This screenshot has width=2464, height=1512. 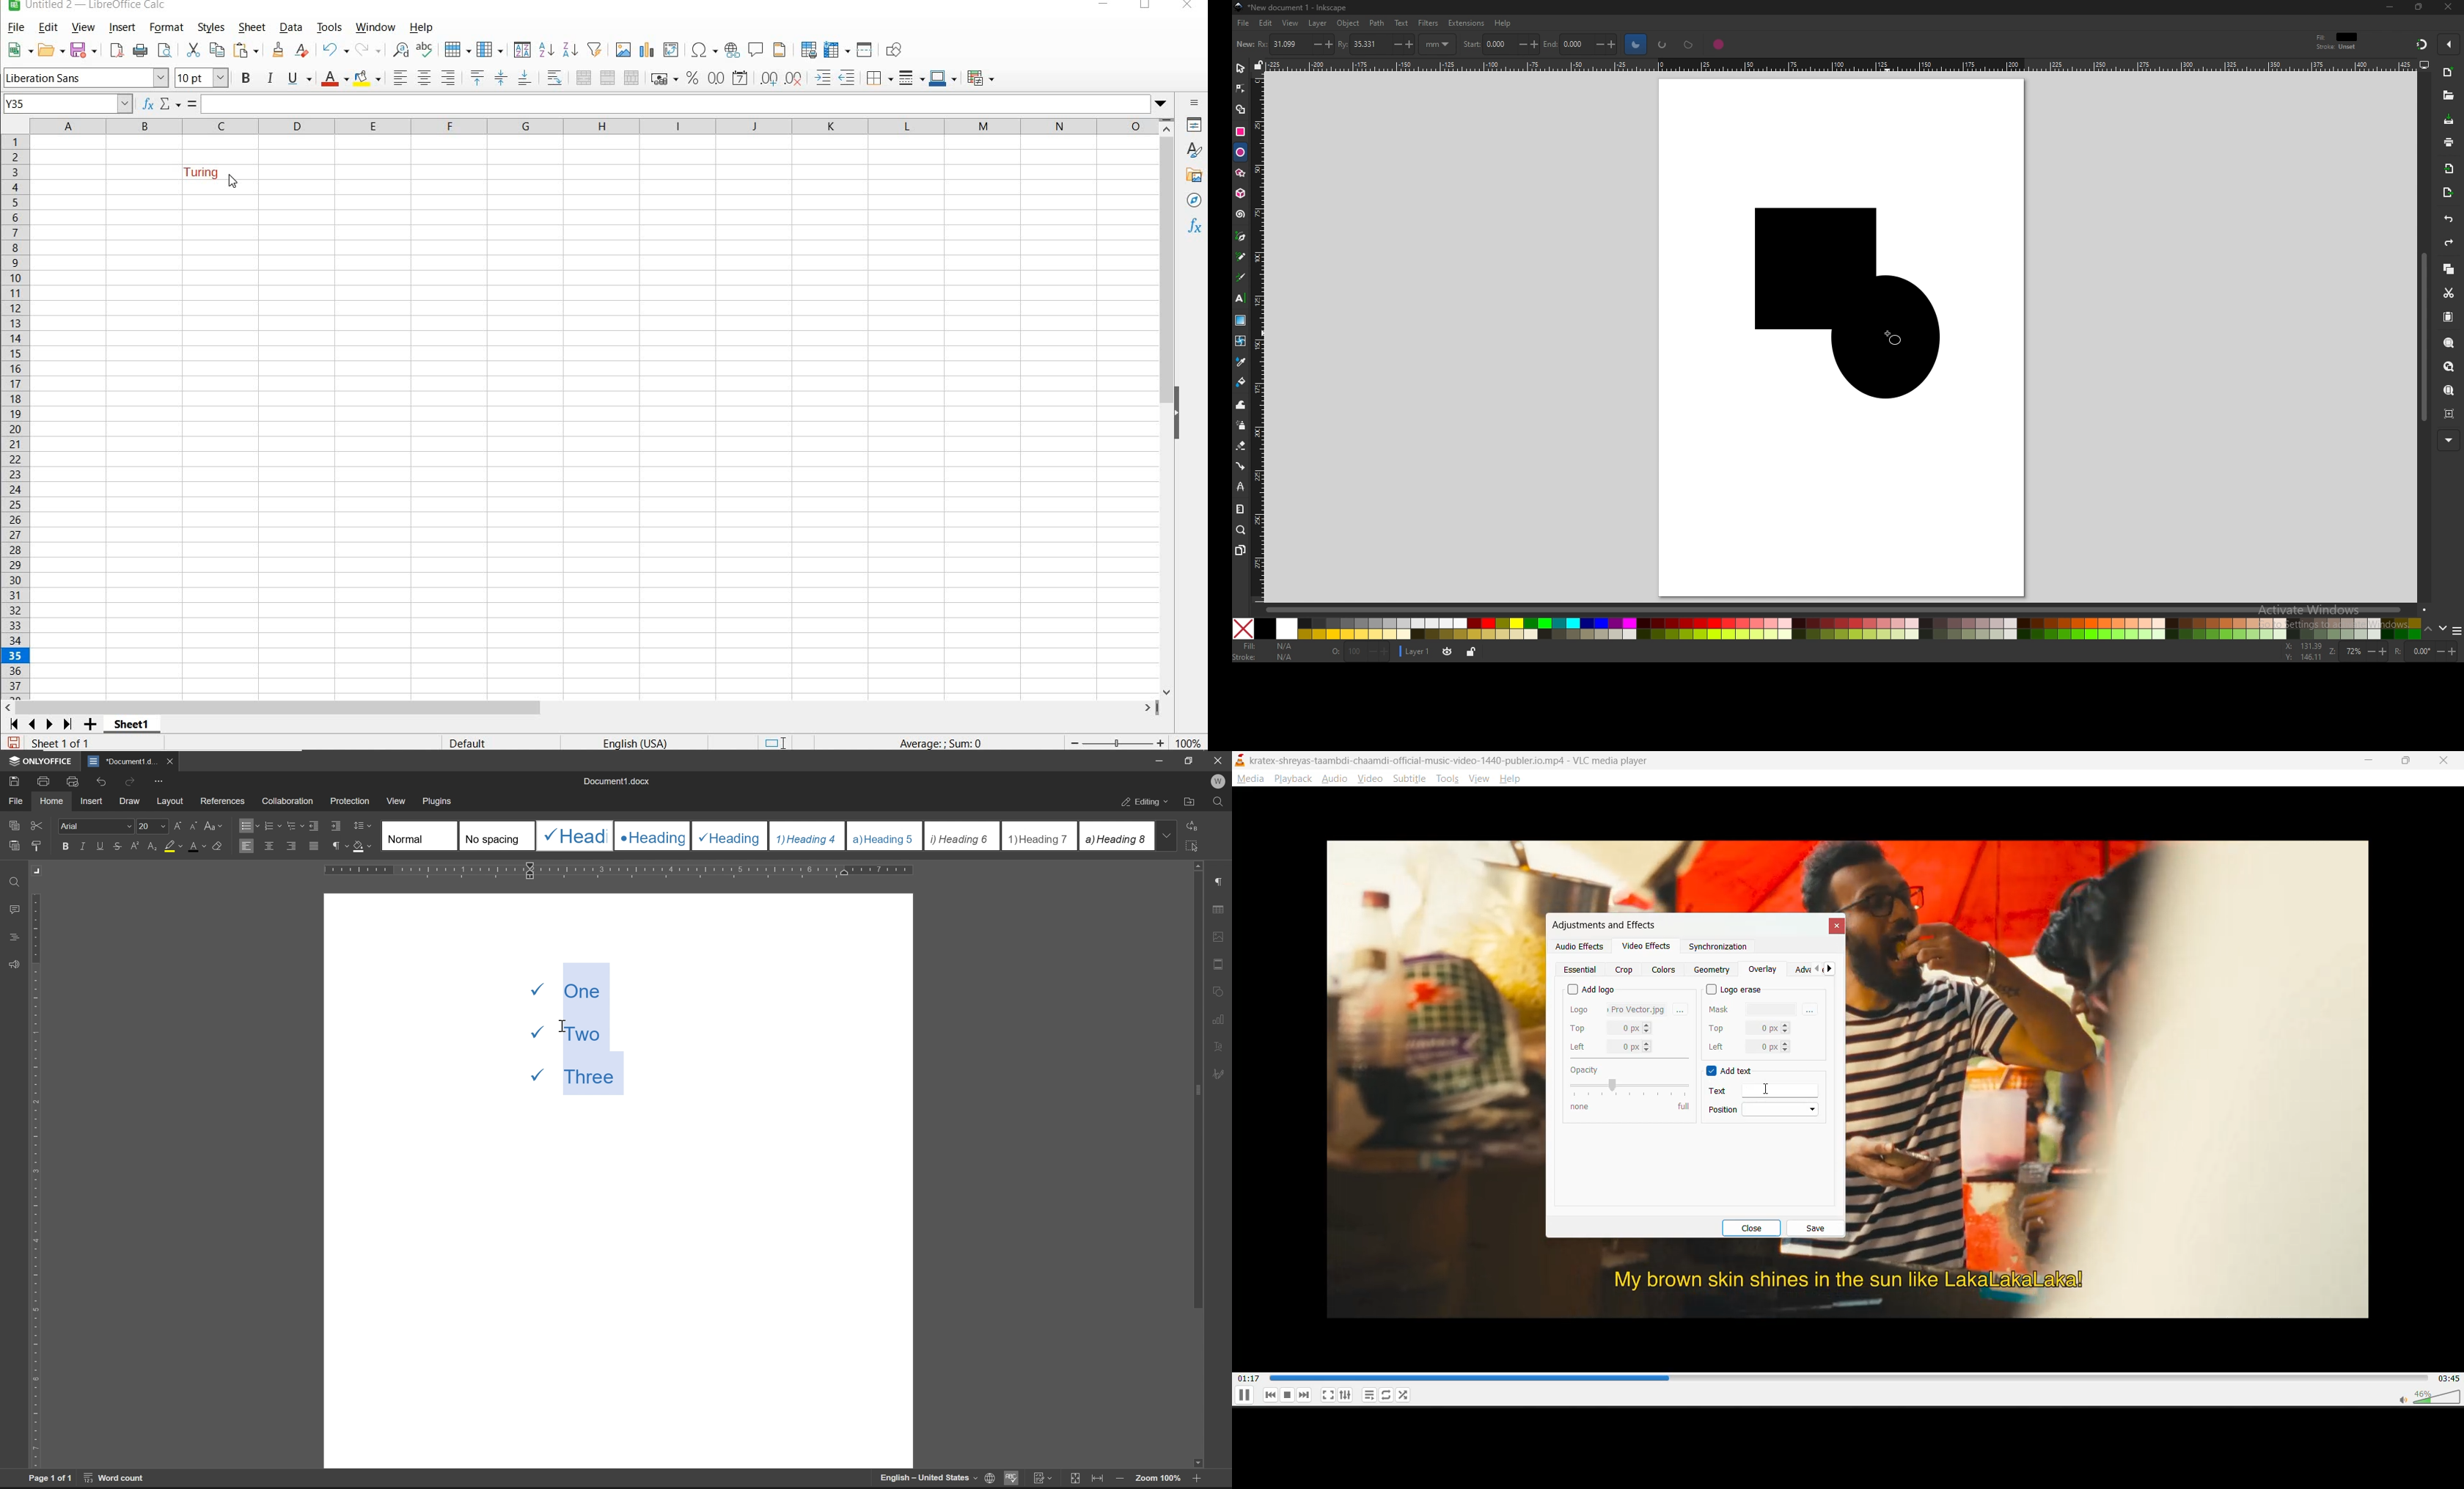 What do you see at coordinates (122, 762) in the screenshot?
I see `document1` at bounding box center [122, 762].